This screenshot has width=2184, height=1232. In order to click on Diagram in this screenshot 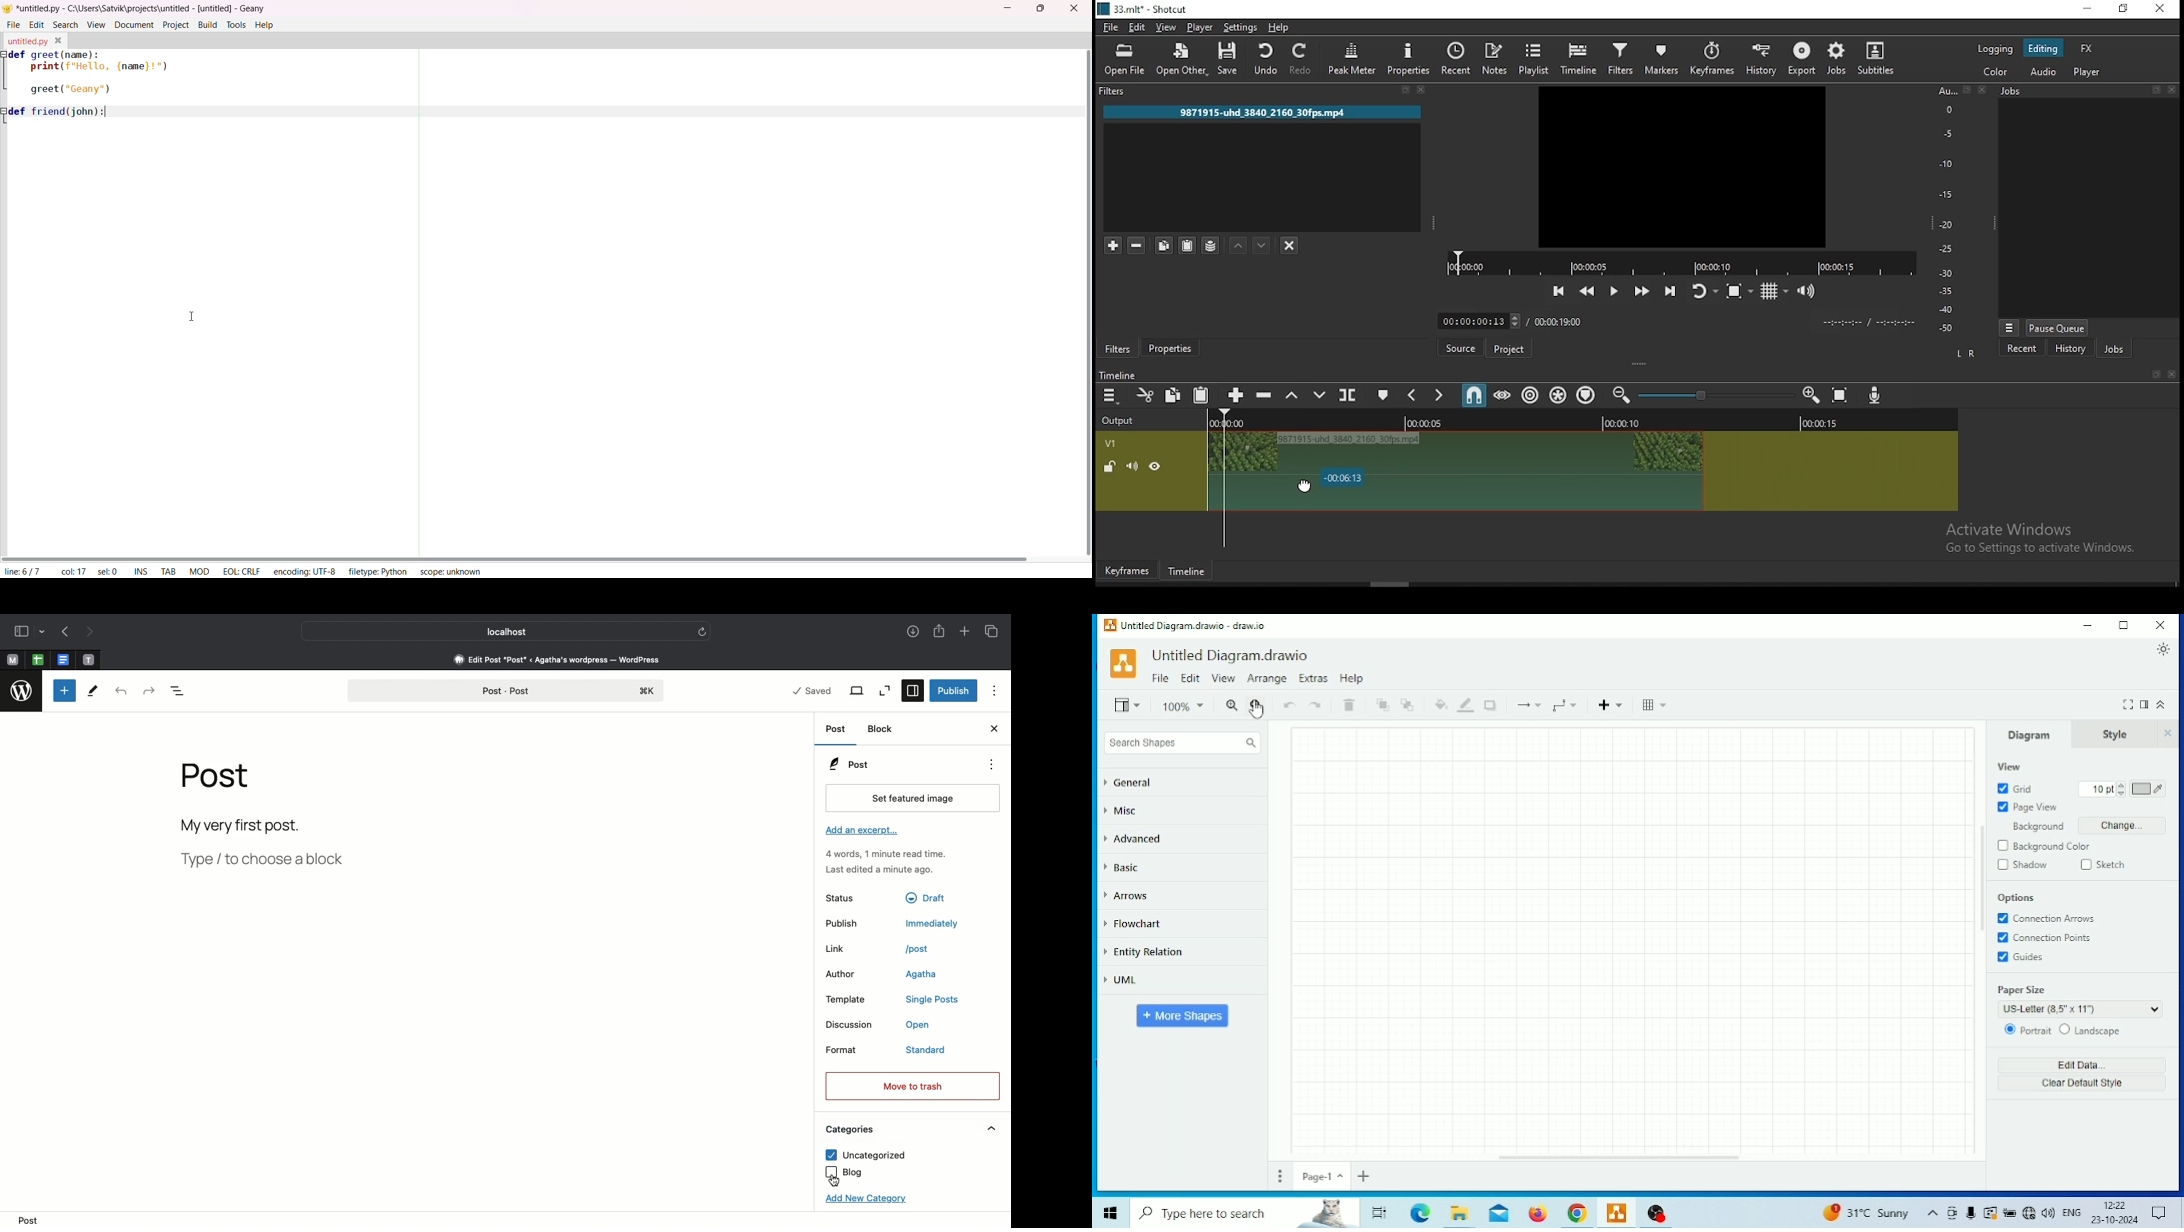, I will do `click(2026, 734)`.